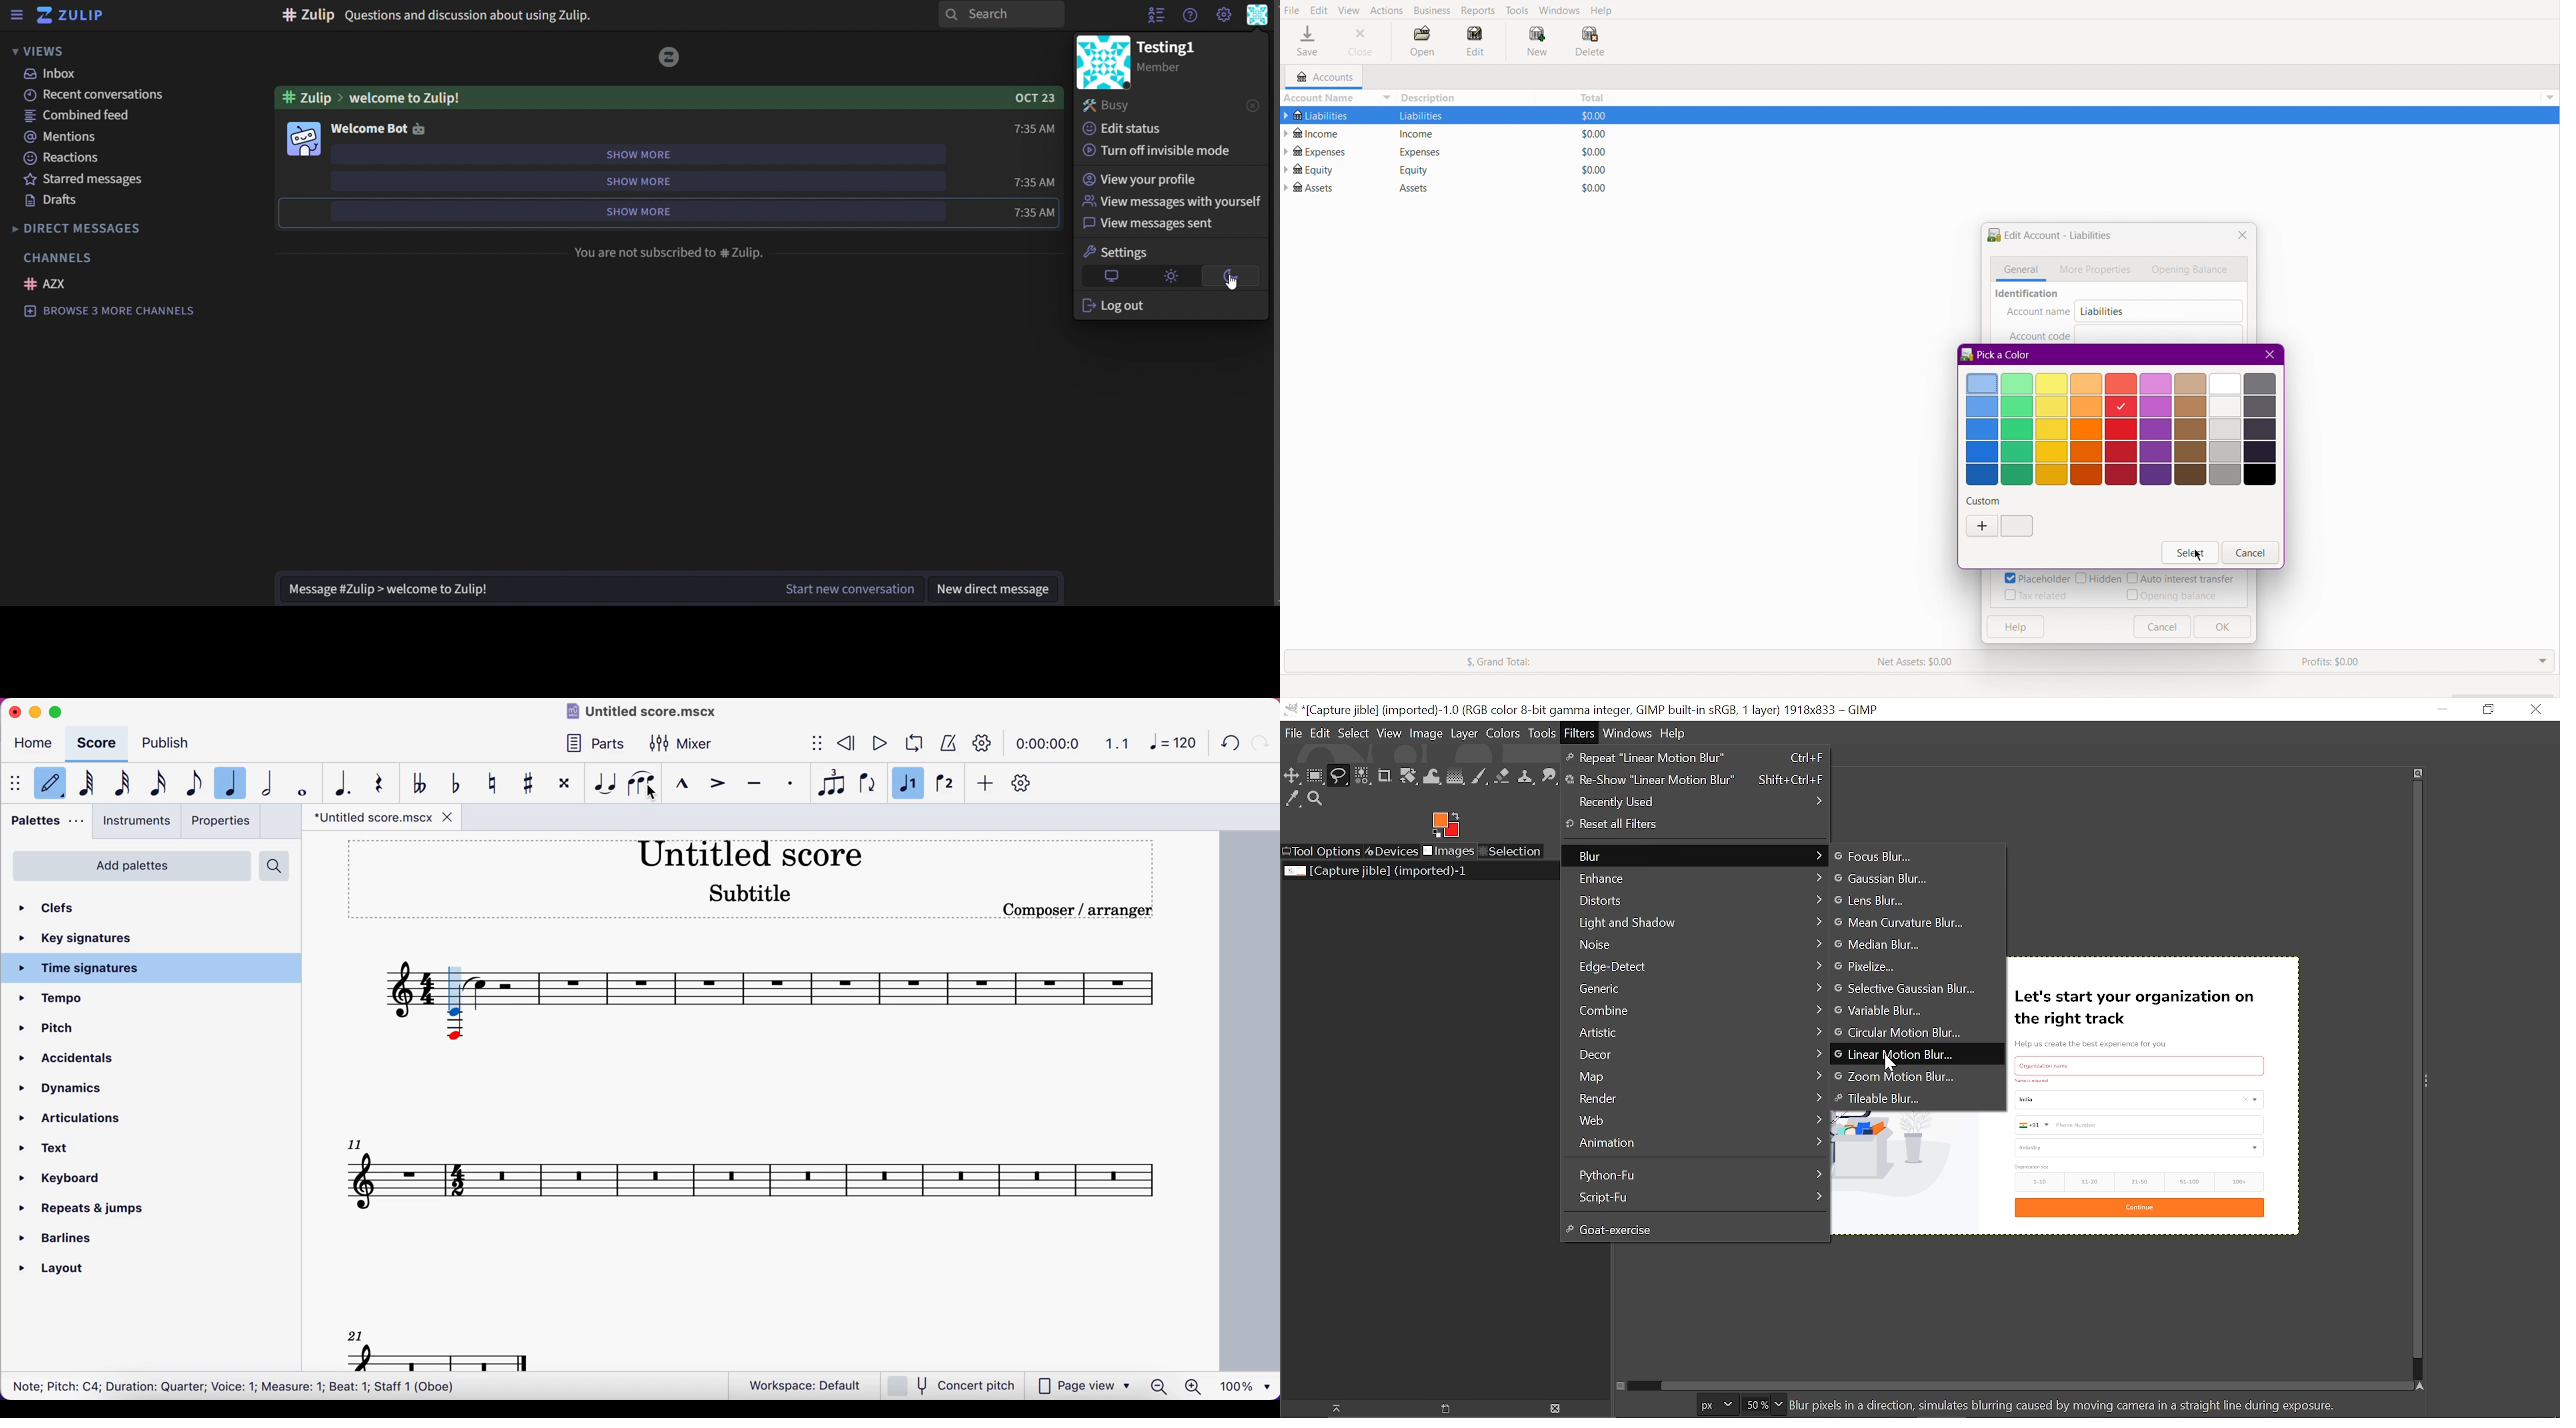 This screenshot has height=1428, width=2576. What do you see at coordinates (63, 712) in the screenshot?
I see `maximize` at bounding box center [63, 712].